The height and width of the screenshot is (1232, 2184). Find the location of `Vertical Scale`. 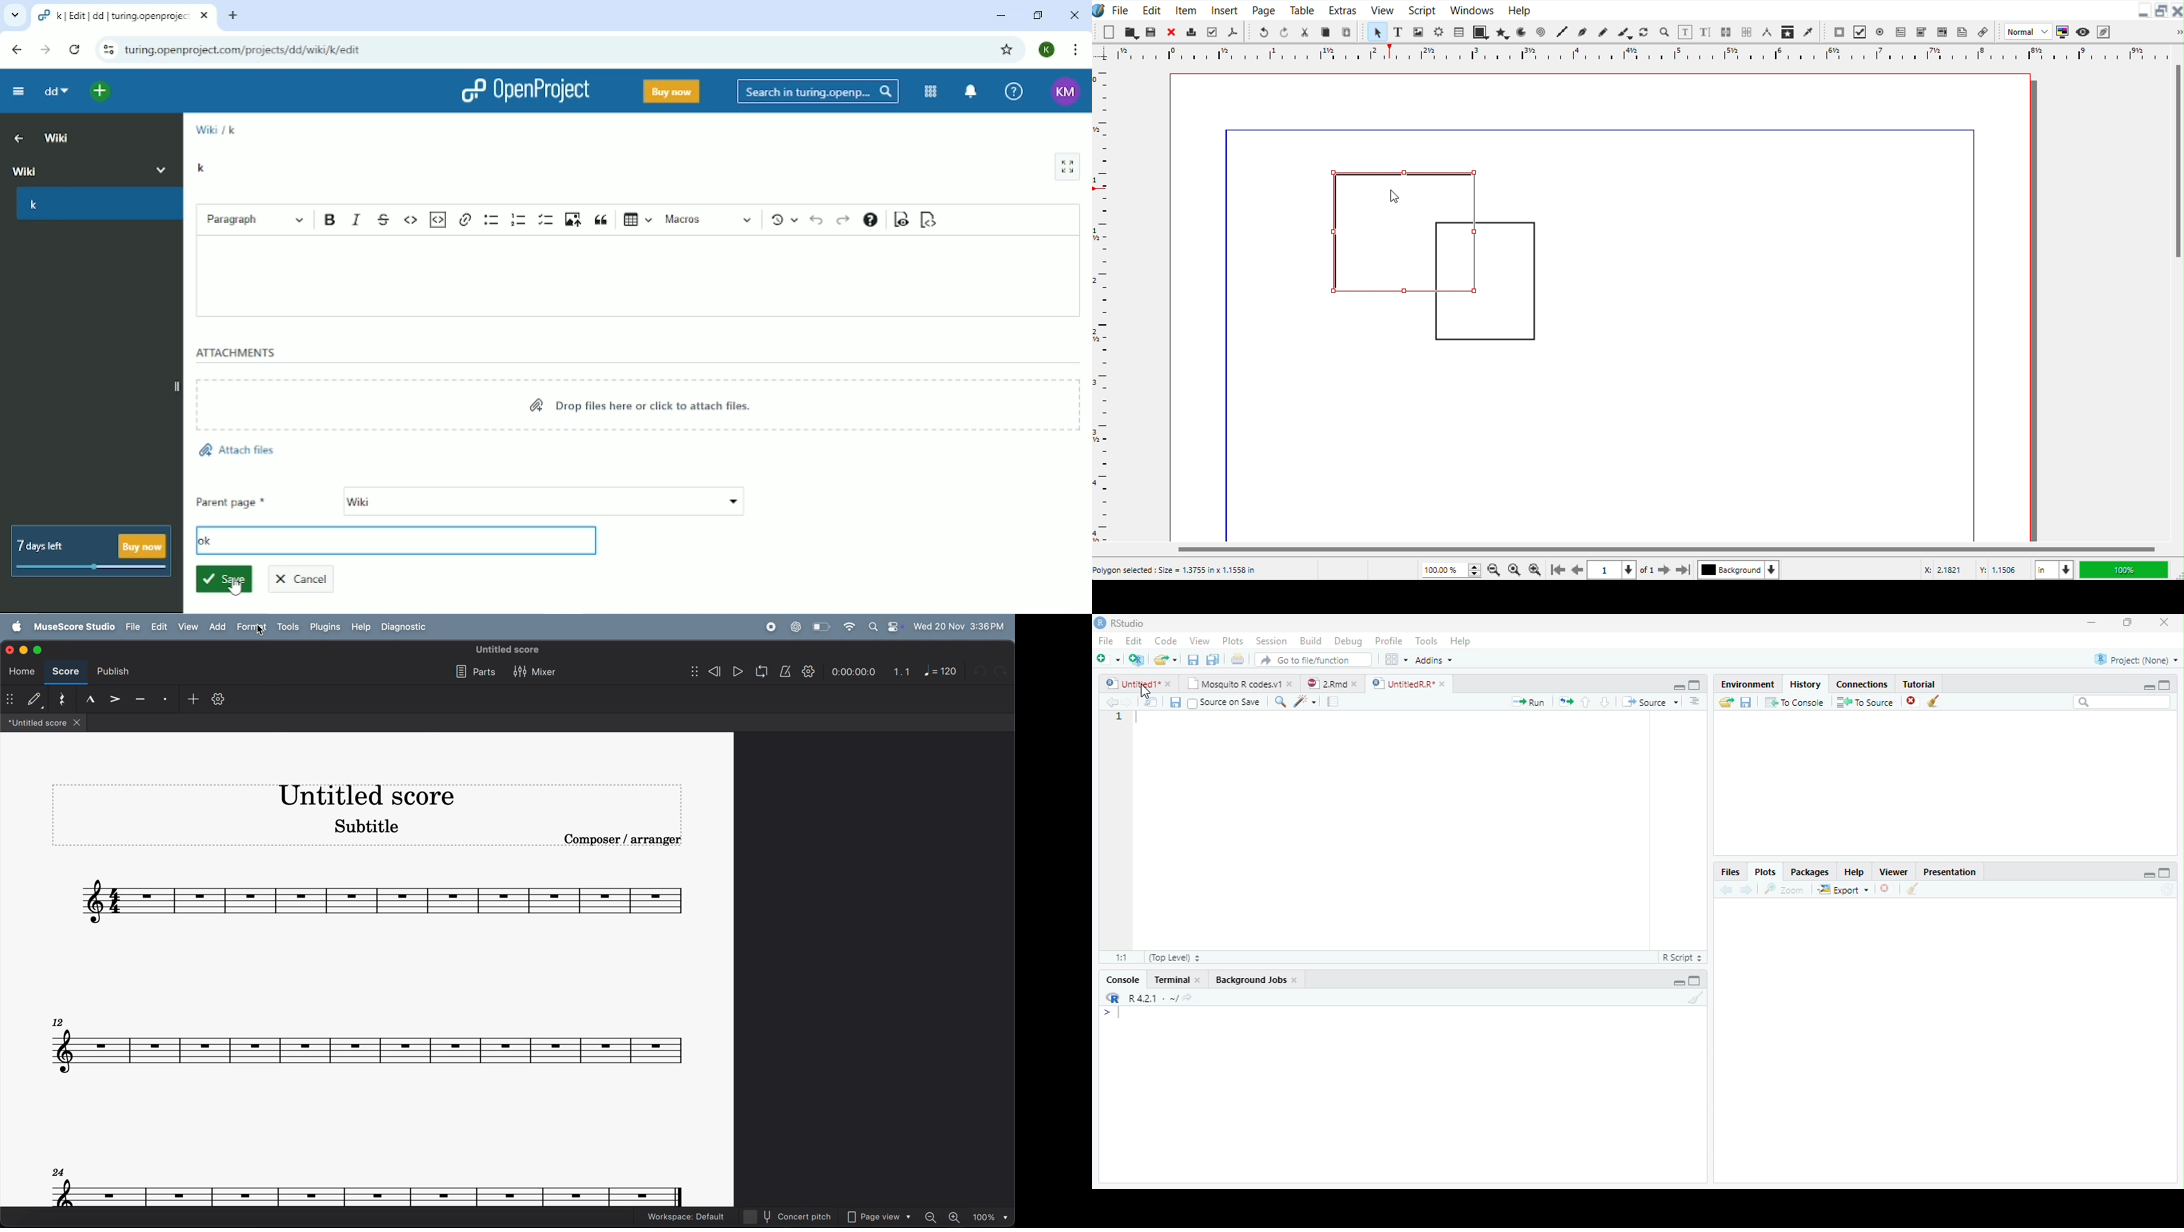

Vertical Scale is located at coordinates (1629, 55).